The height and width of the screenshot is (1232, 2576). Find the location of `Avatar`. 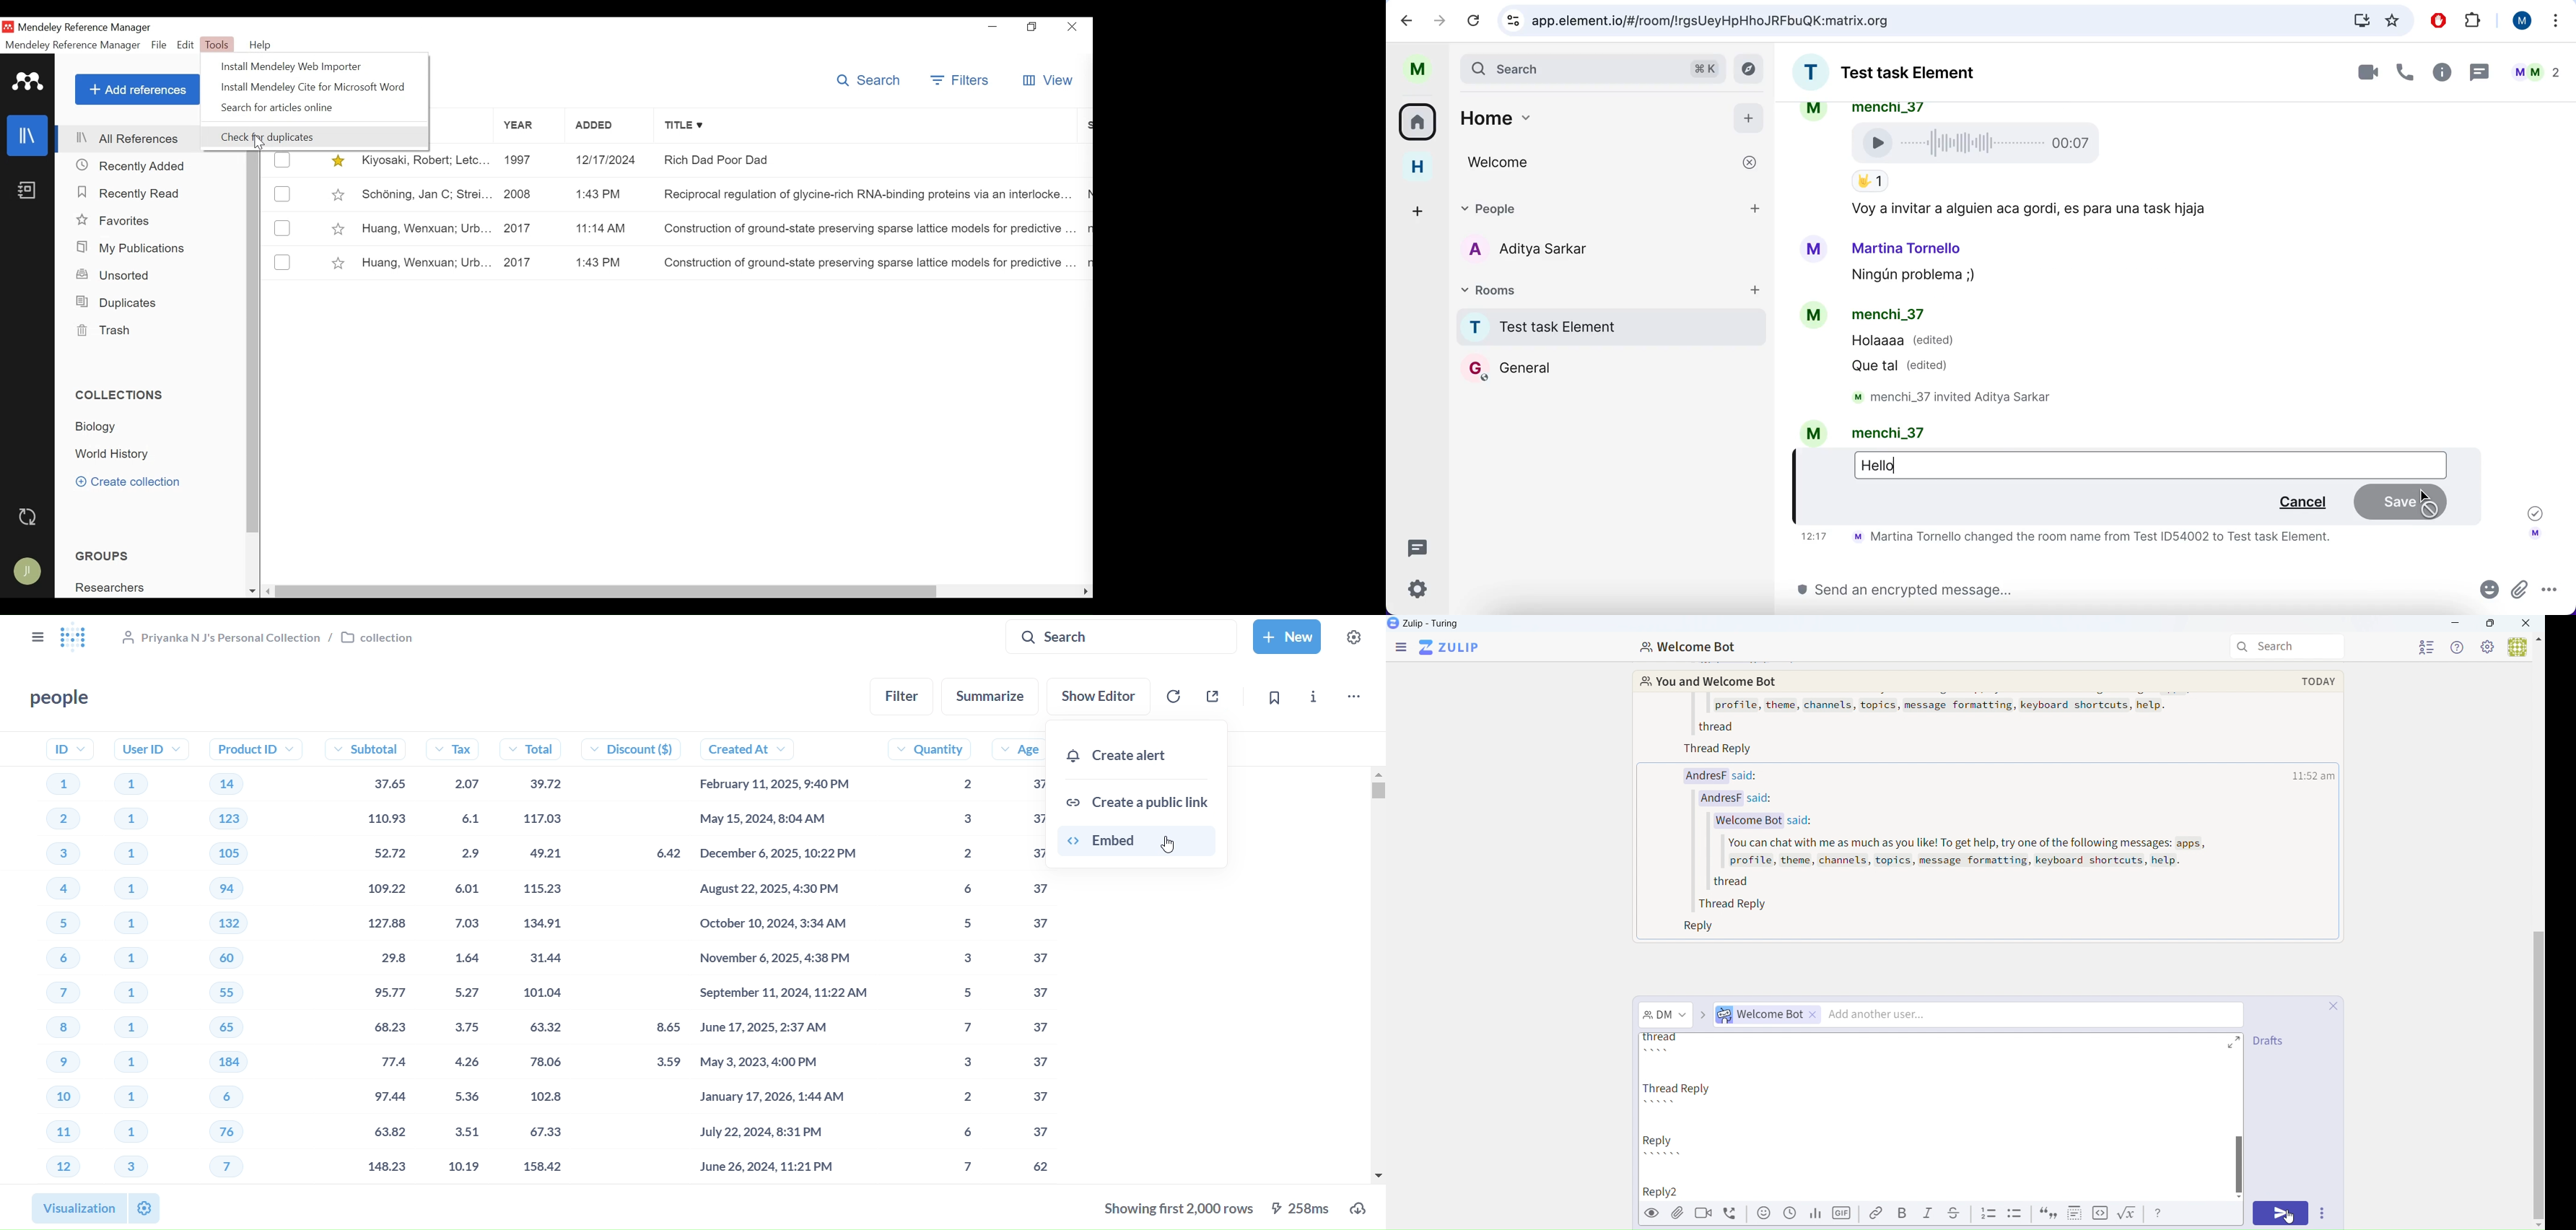

Avatar is located at coordinates (29, 569).